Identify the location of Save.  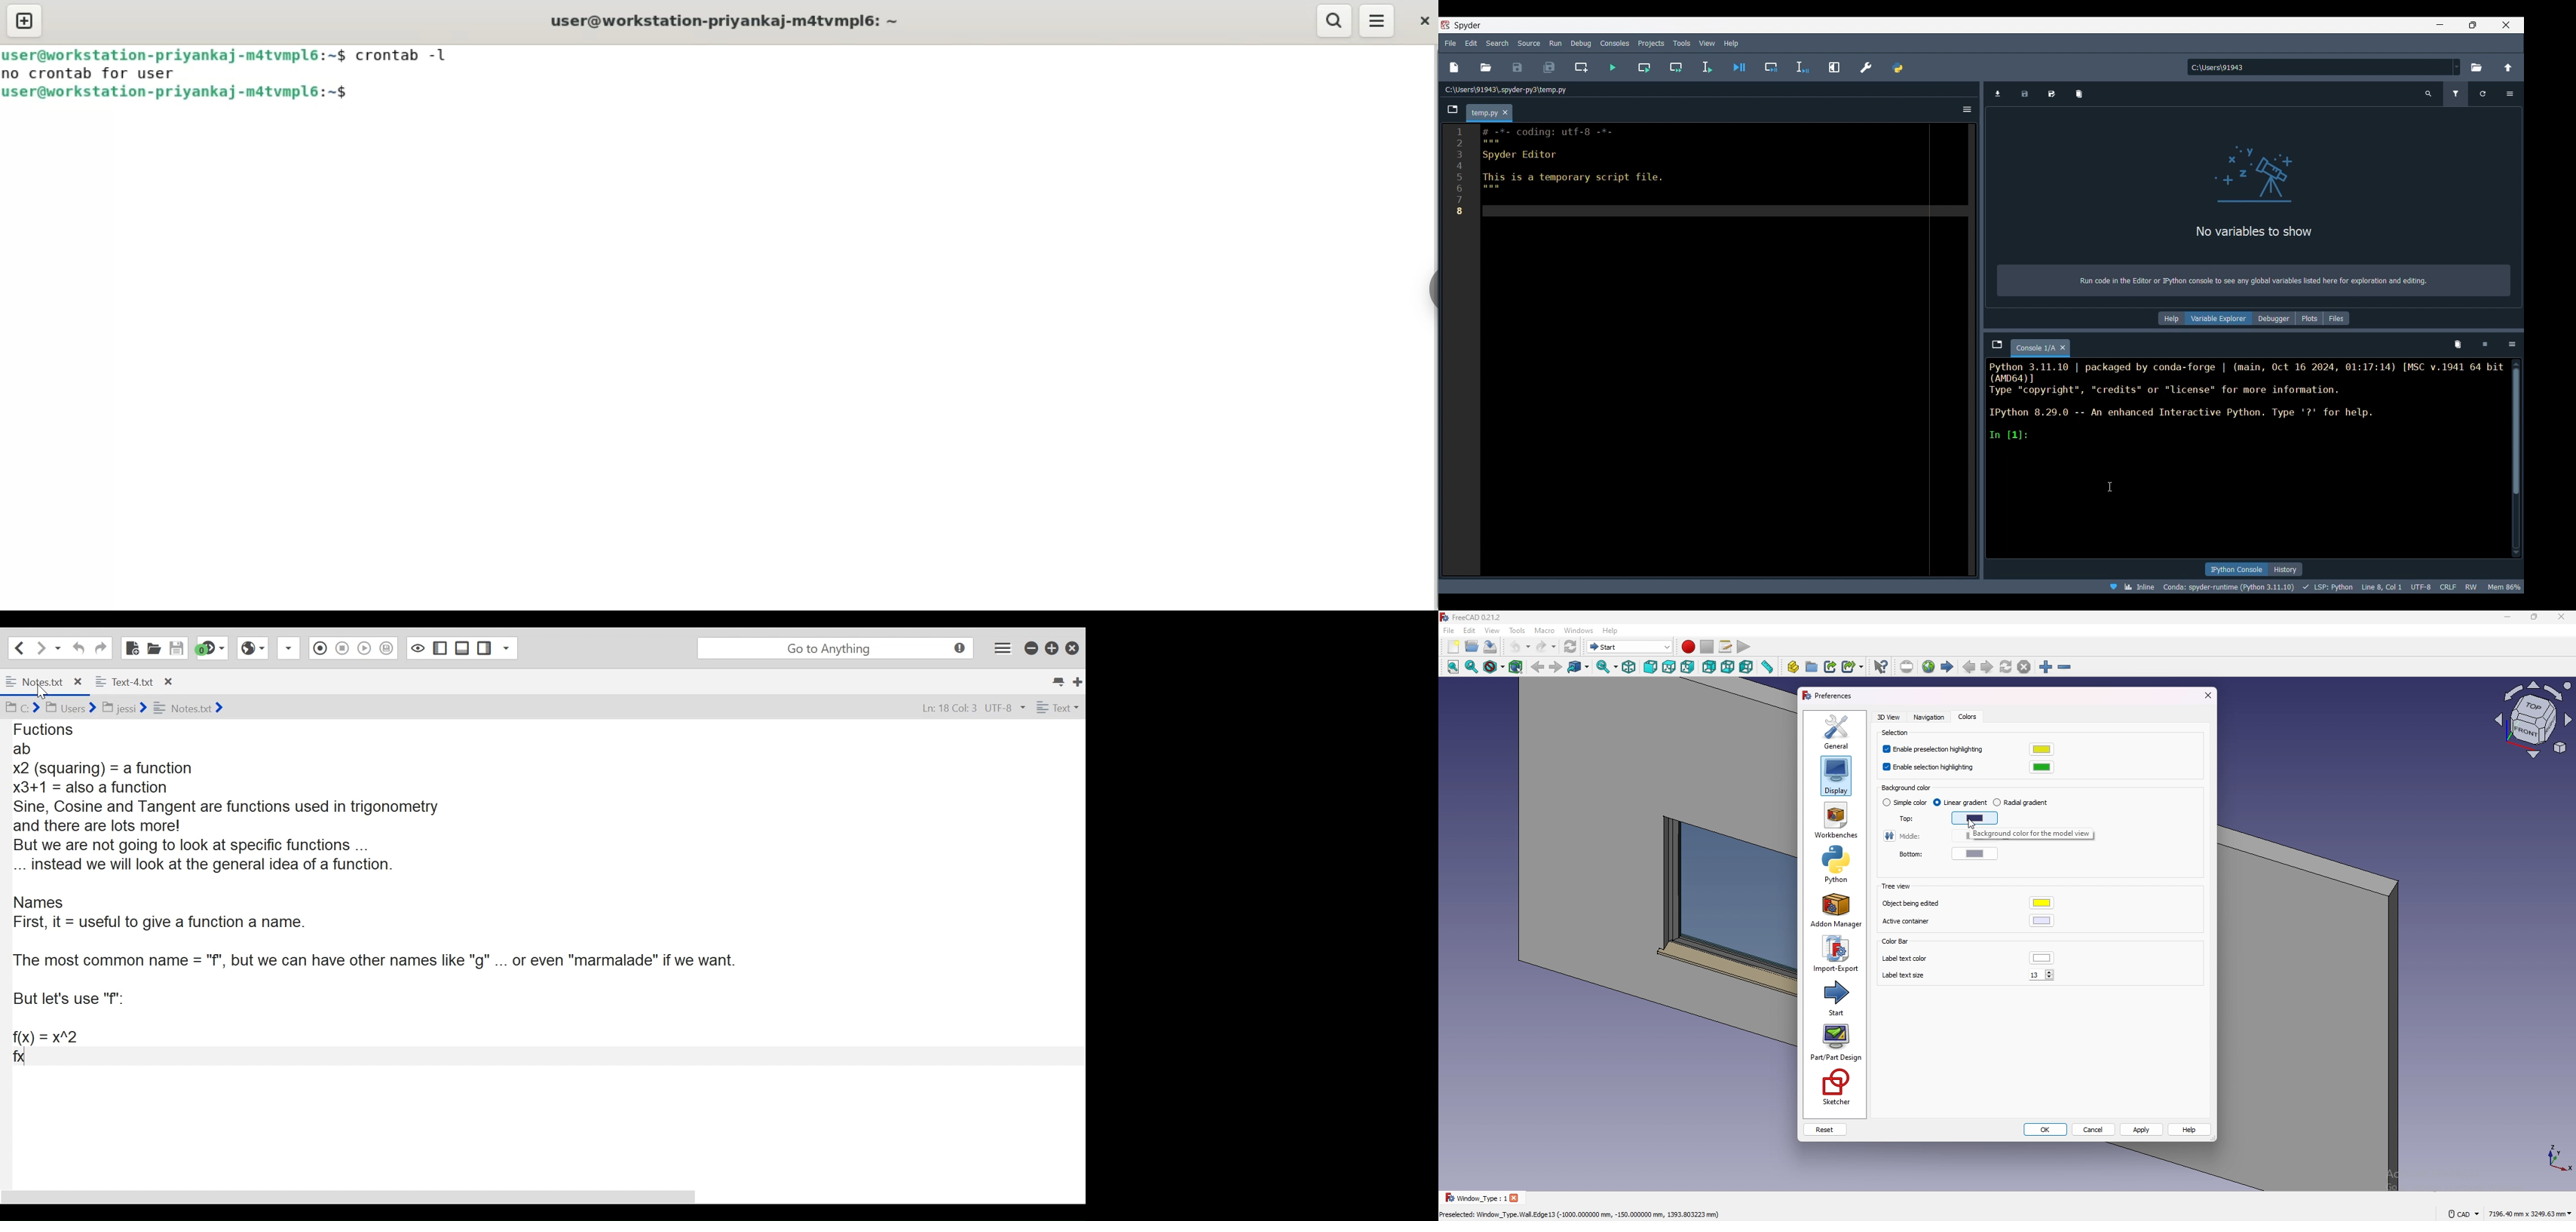
(1517, 67).